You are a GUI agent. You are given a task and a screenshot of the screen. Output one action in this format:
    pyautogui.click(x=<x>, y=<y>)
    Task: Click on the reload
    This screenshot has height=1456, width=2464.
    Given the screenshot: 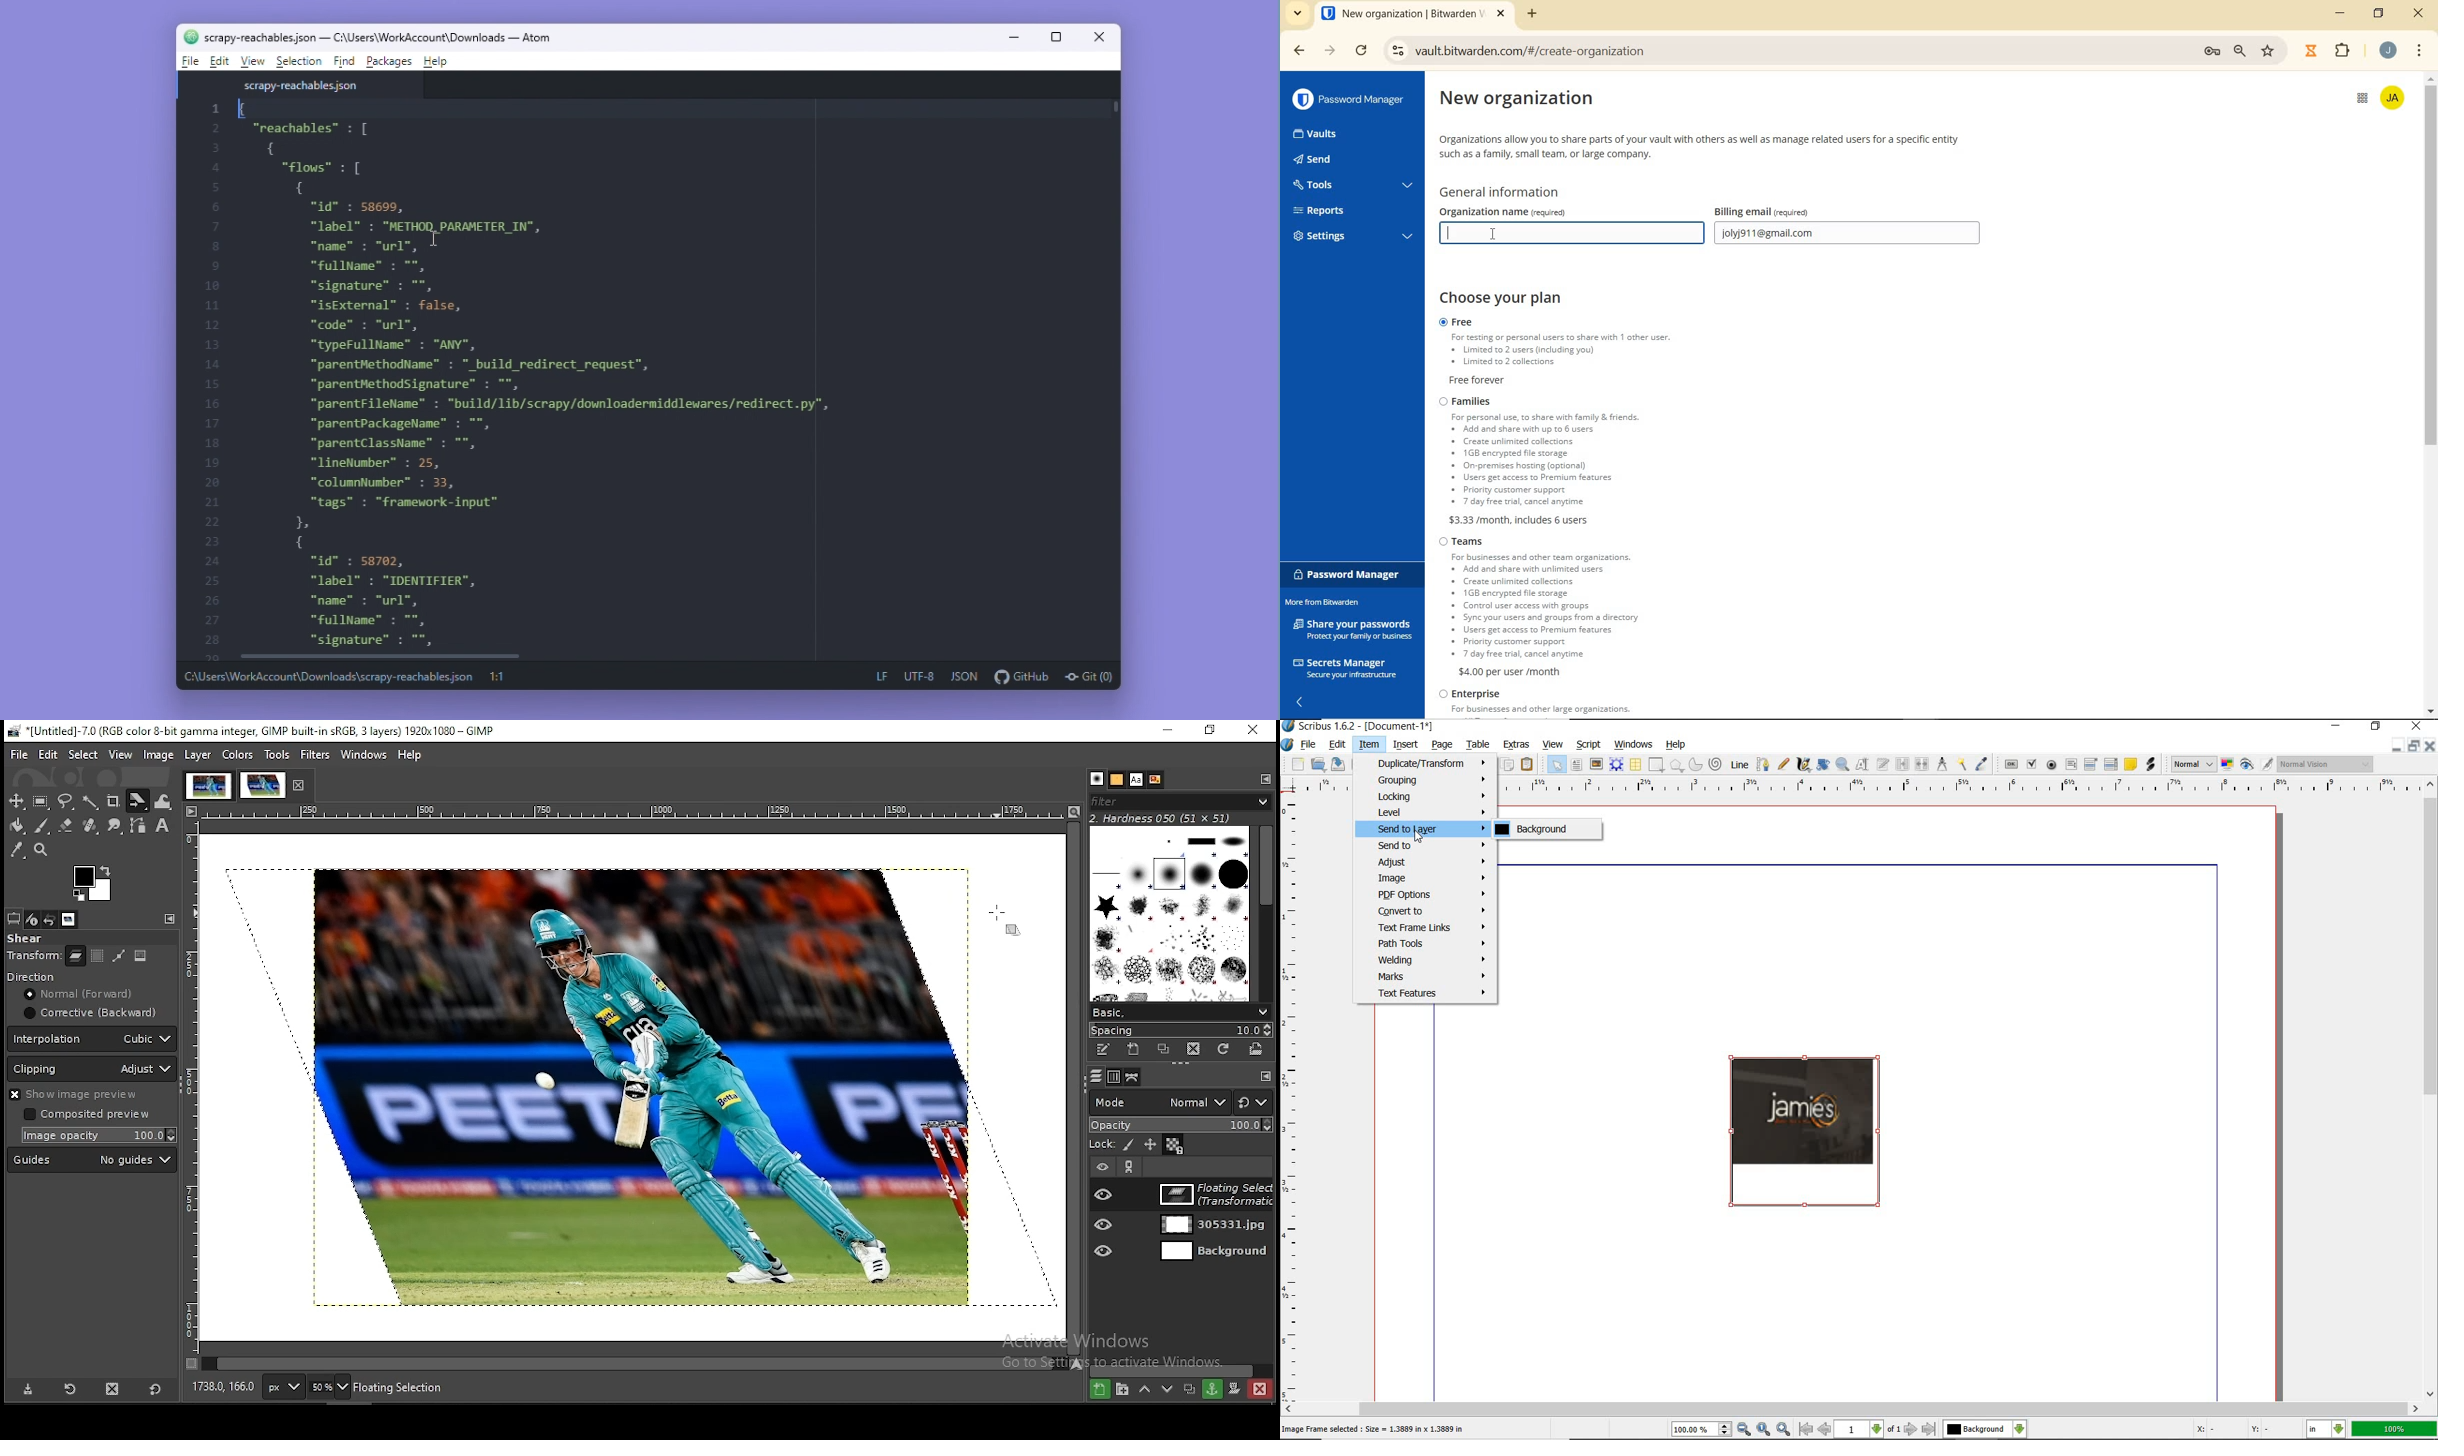 What is the action you would take?
    pyautogui.click(x=1363, y=52)
    